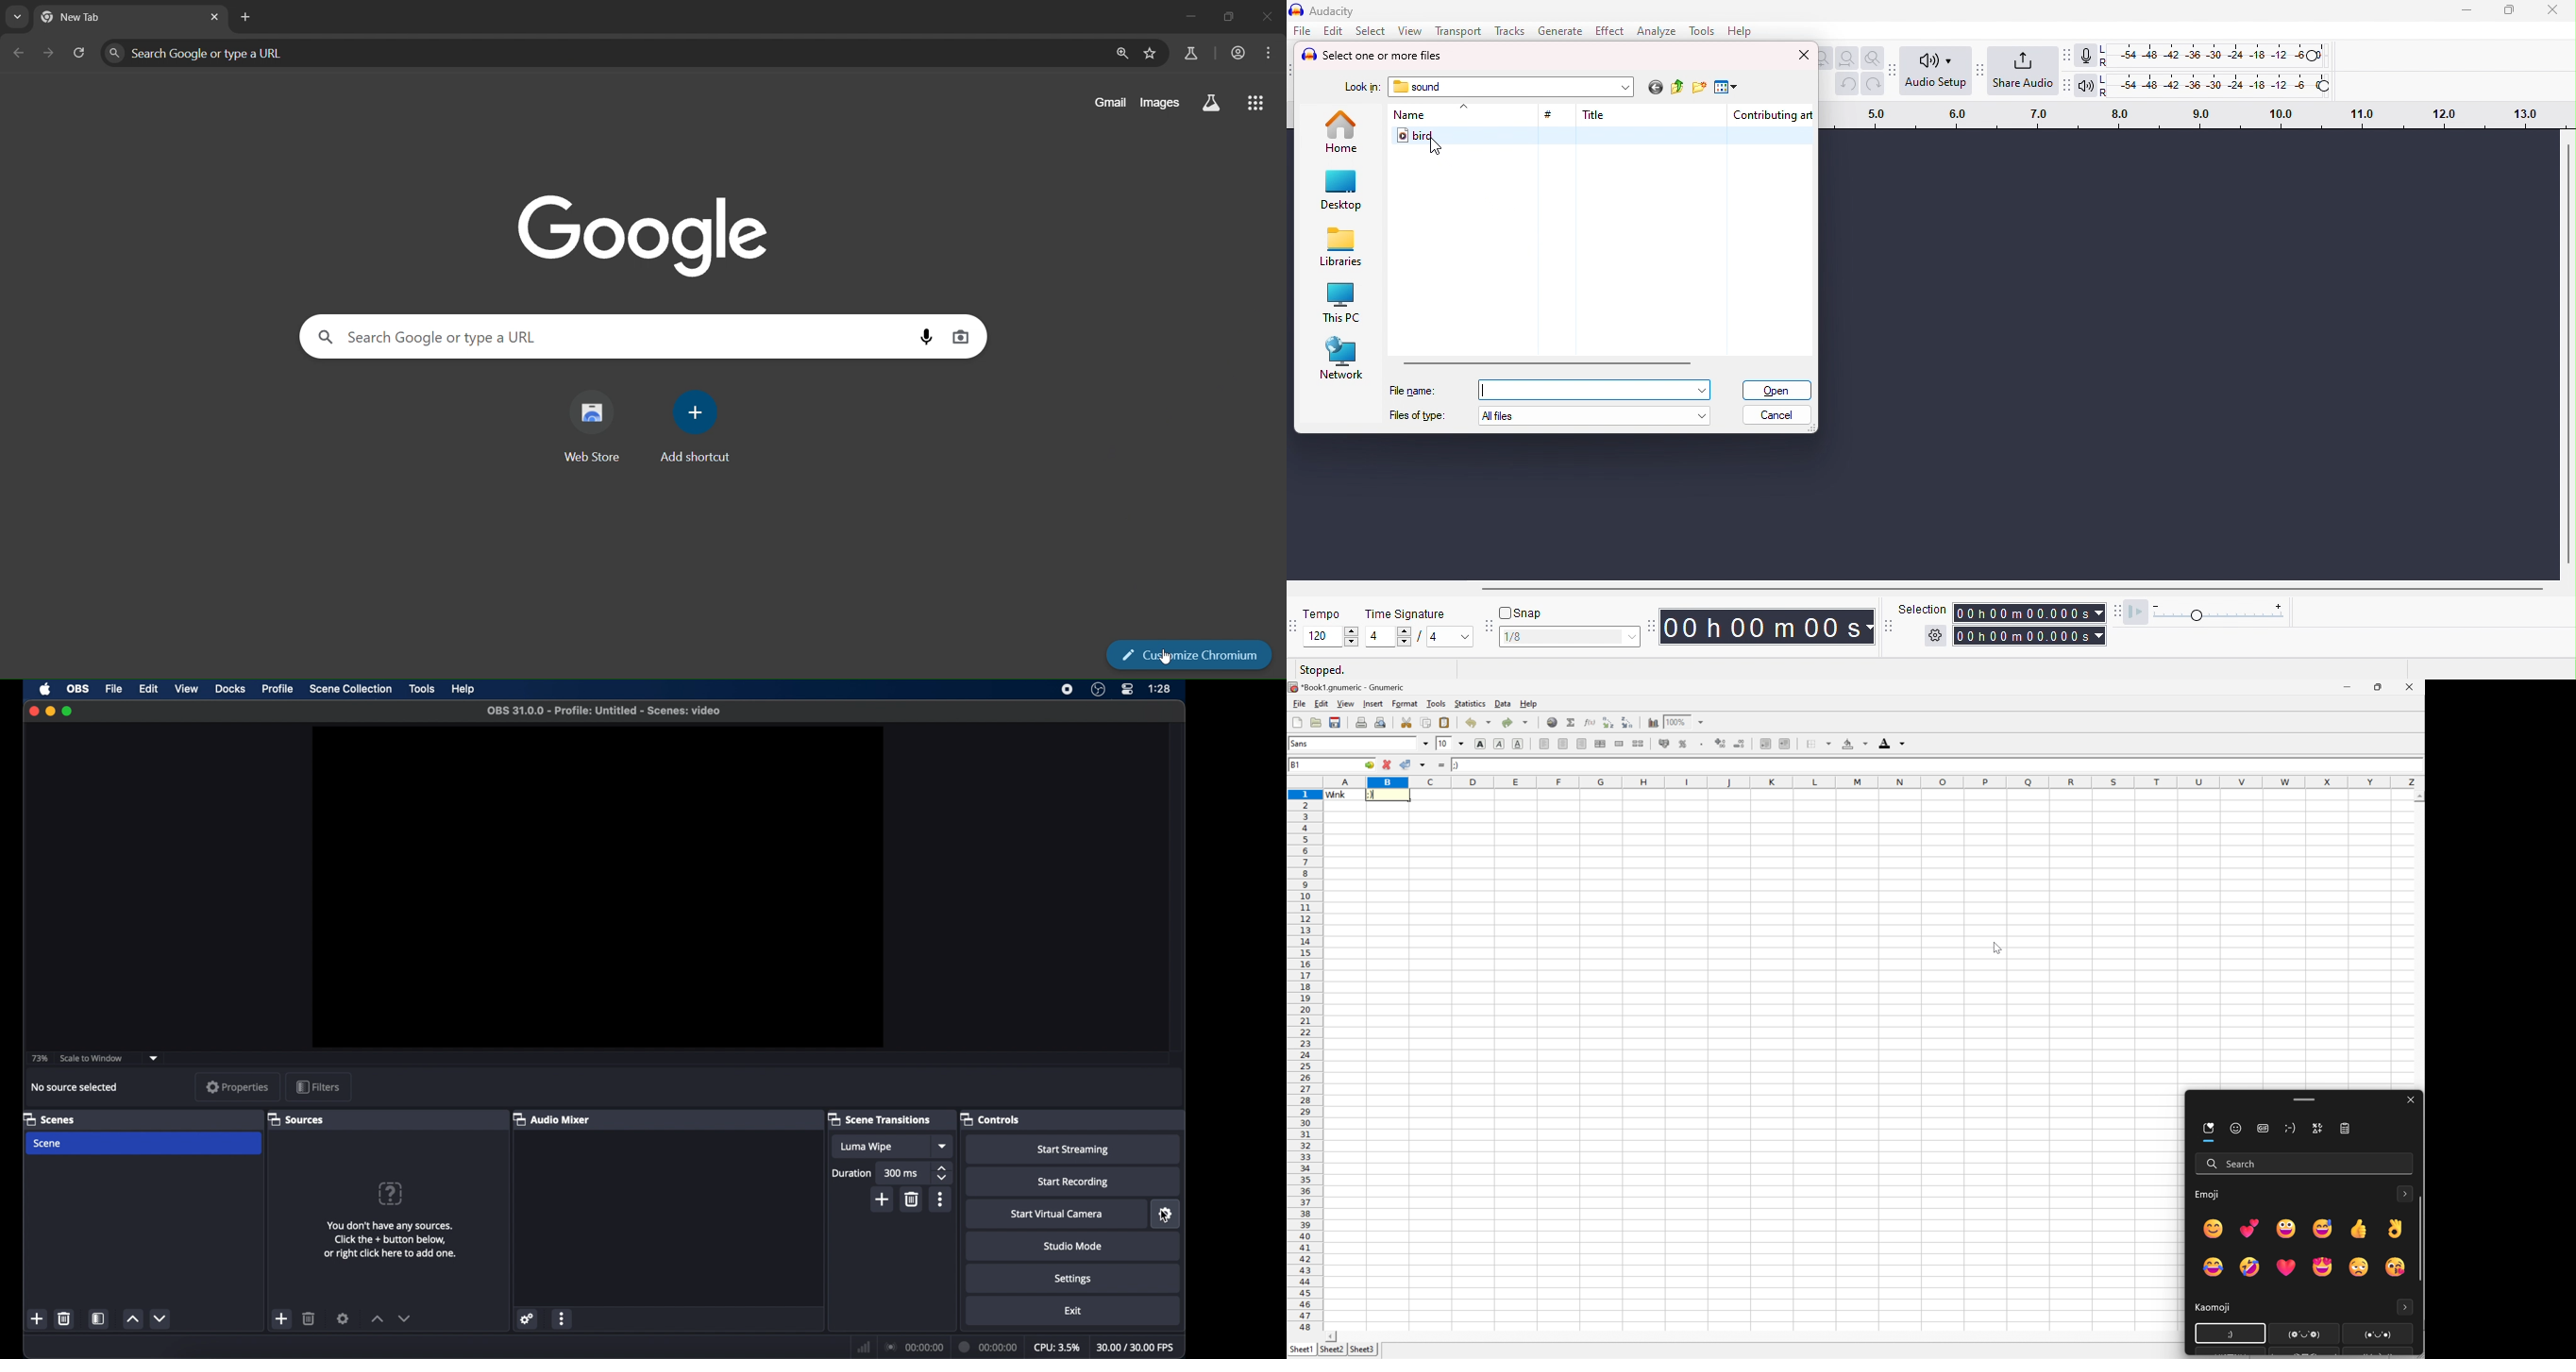 This screenshot has width=2576, height=1372. What do you see at coordinates (186, 690) in the screenshot?
I see `view` at bounding box center [186, 690].